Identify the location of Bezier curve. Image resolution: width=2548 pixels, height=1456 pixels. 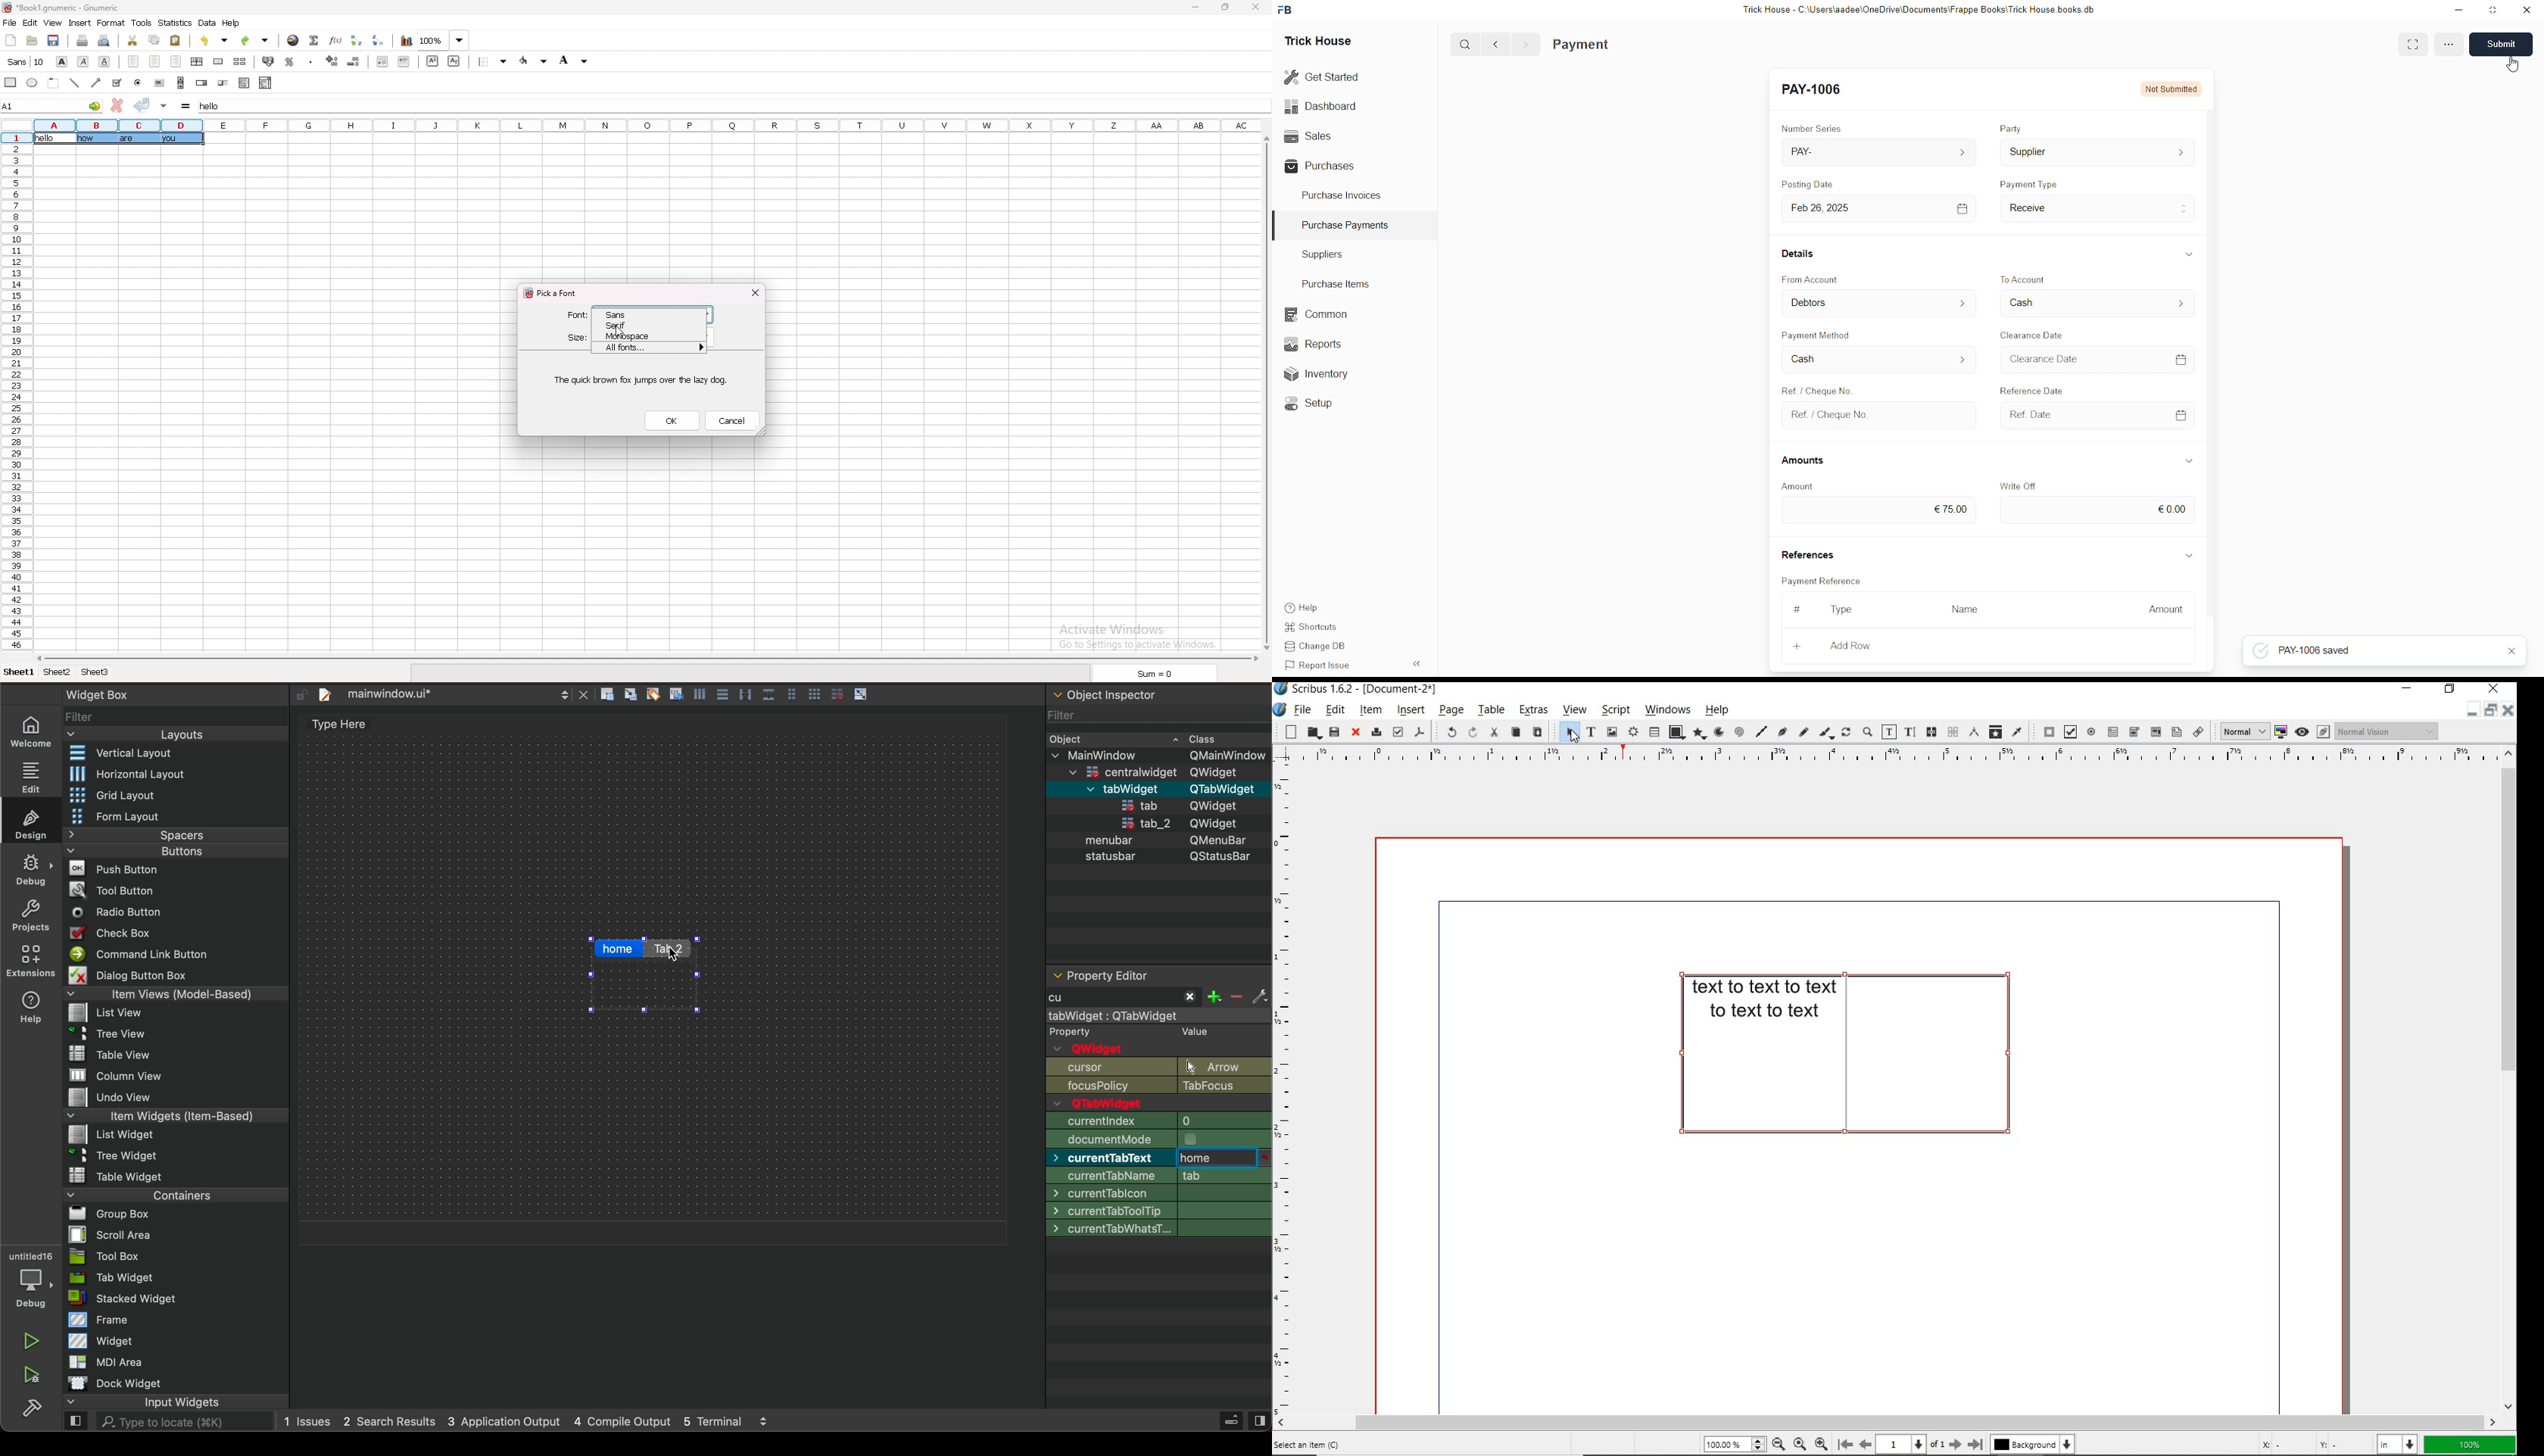
(1783, 731).